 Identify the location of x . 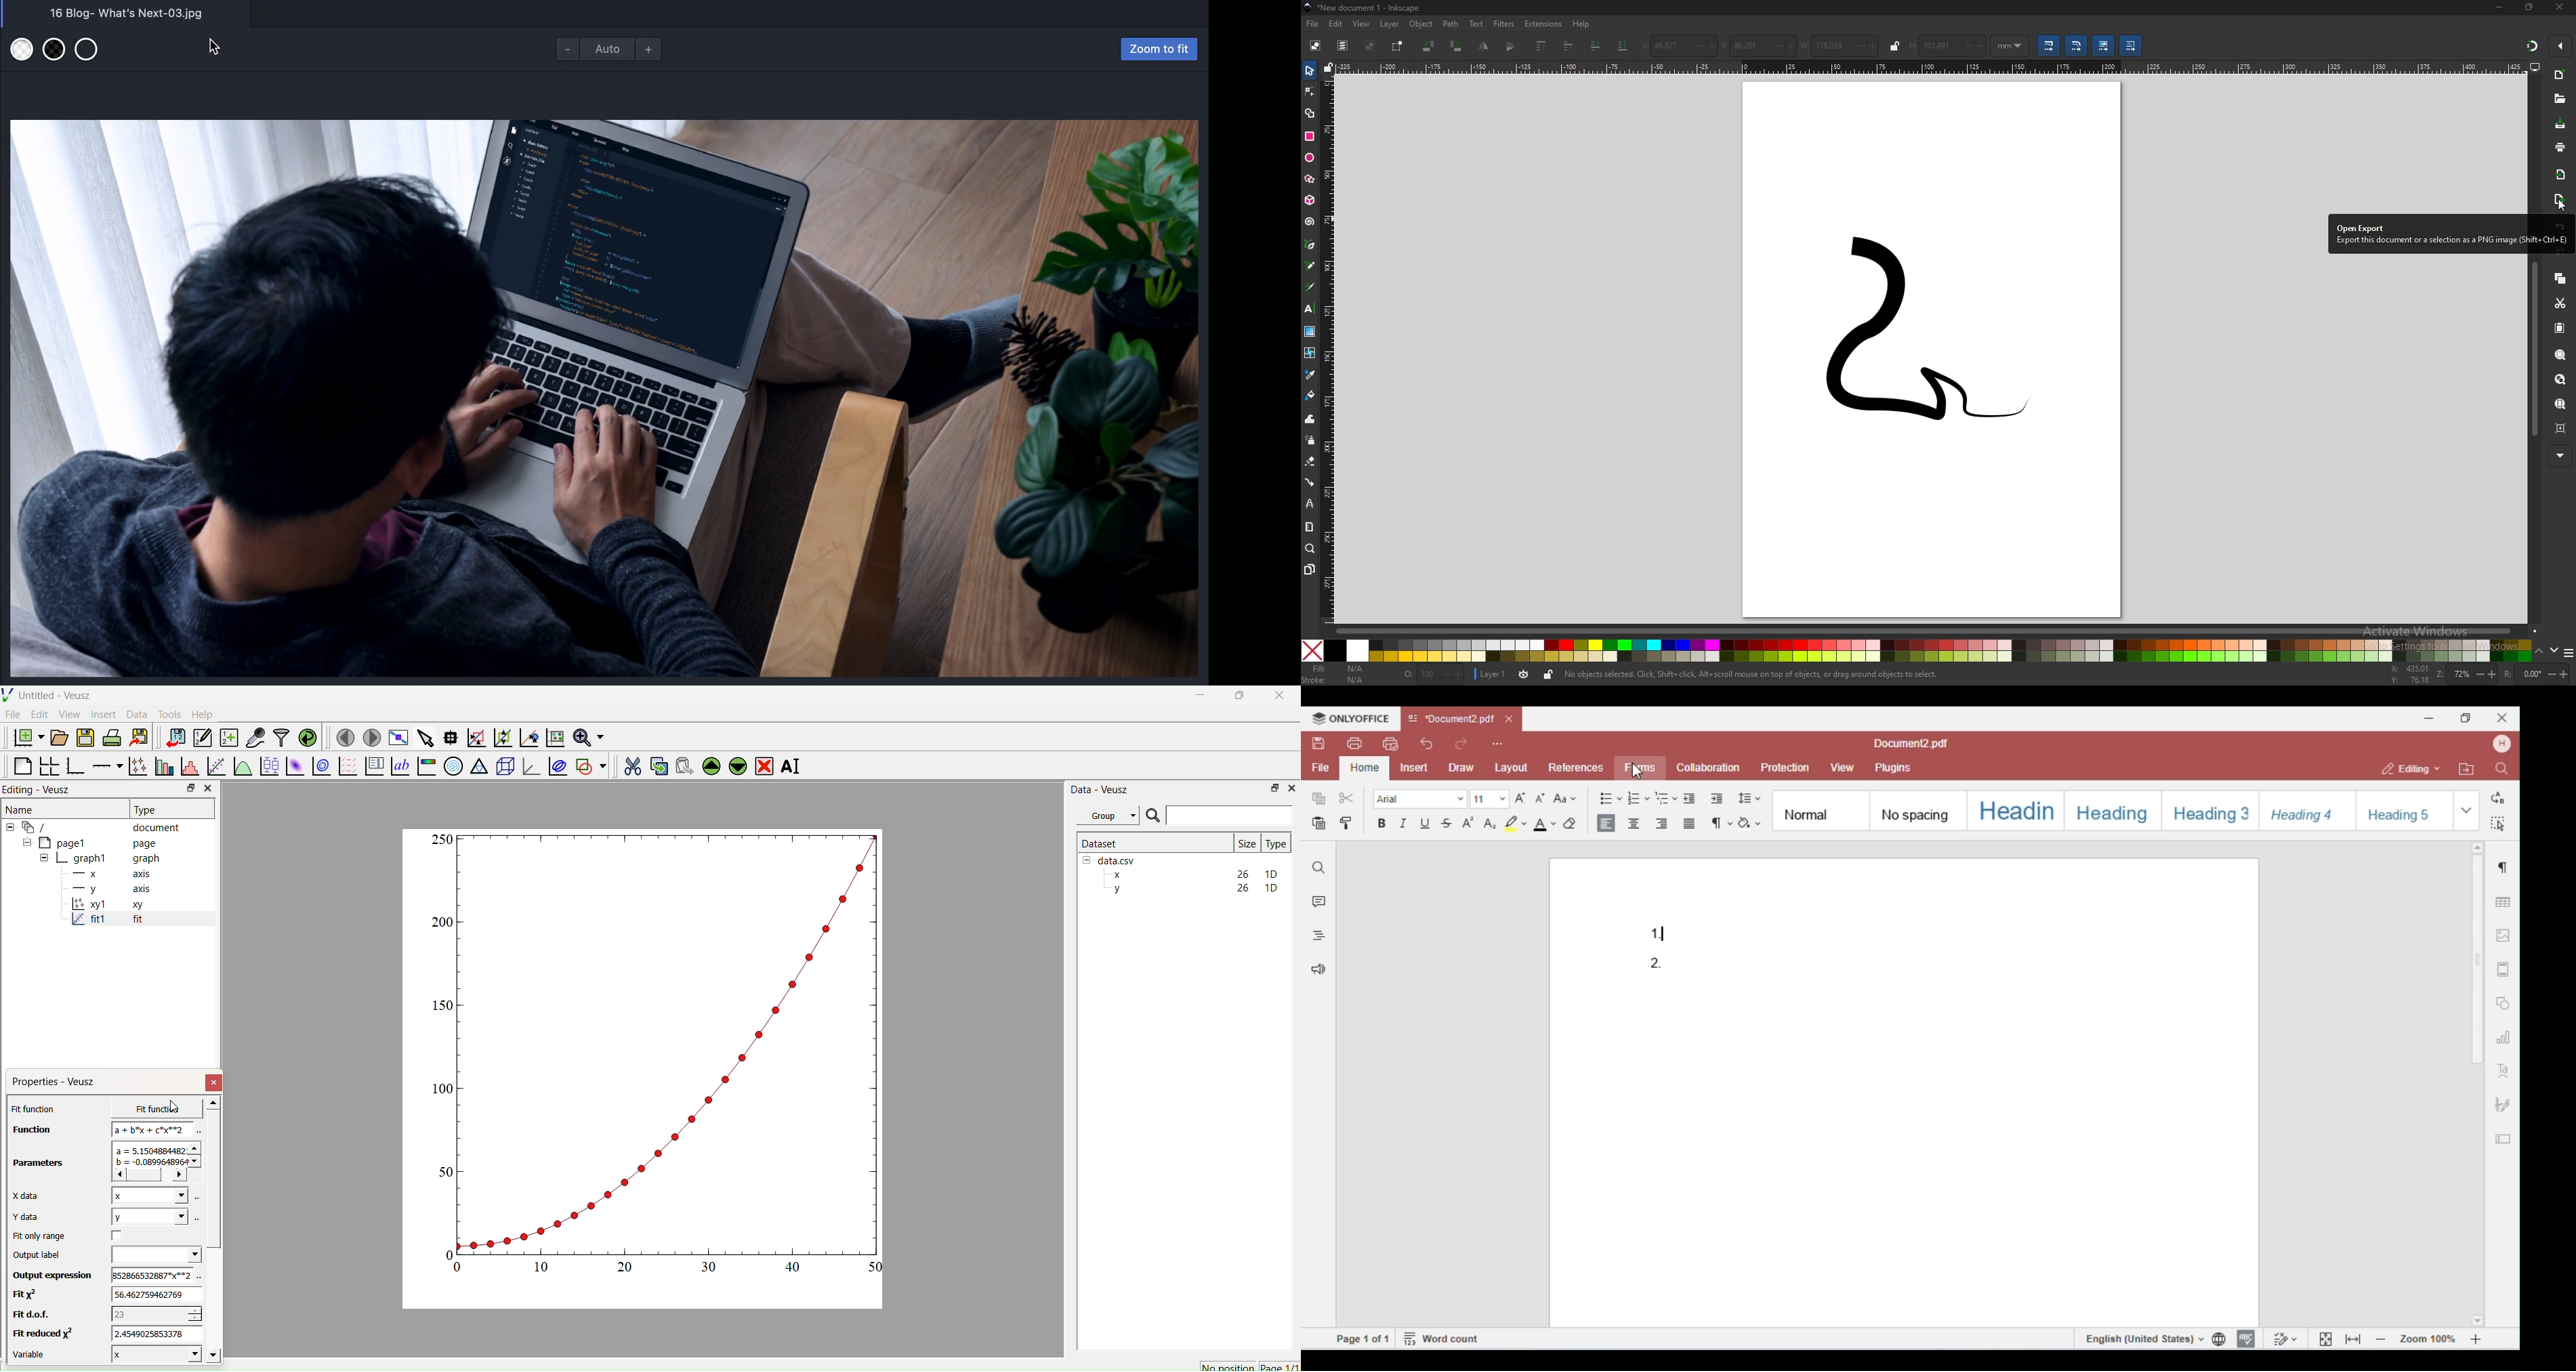
(144, 1196).